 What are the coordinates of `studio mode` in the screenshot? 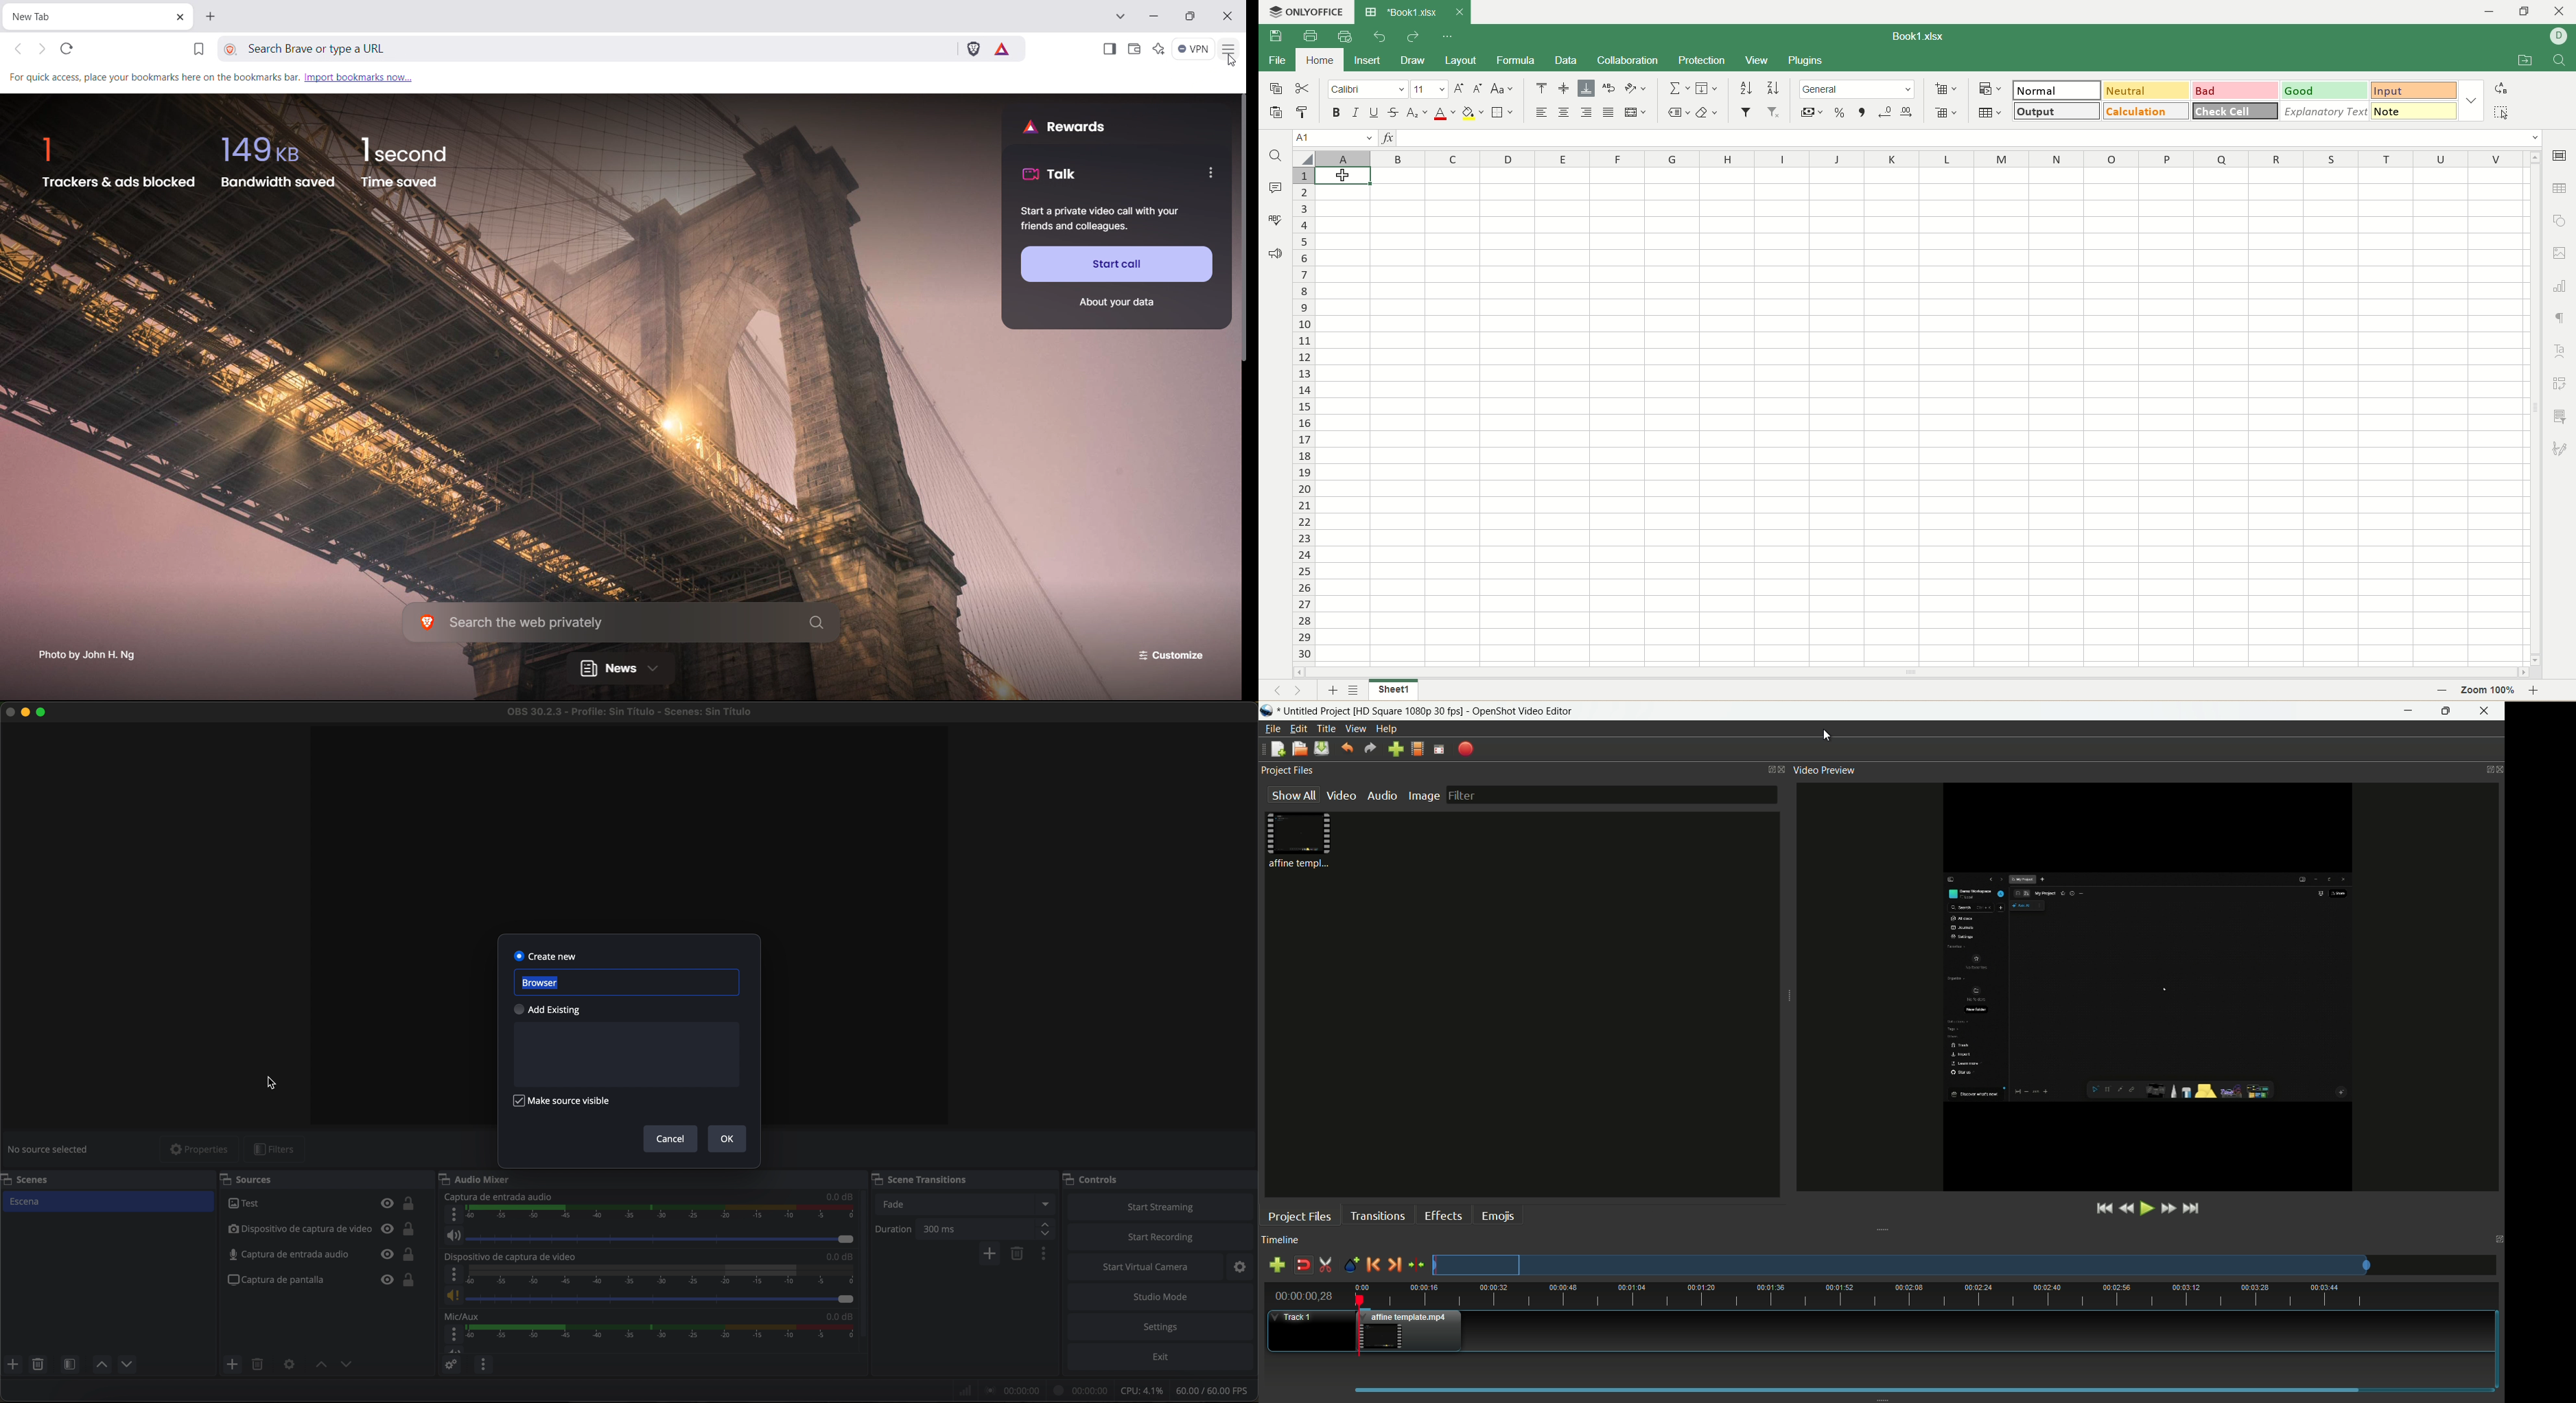 It's located at (1163, 1298).